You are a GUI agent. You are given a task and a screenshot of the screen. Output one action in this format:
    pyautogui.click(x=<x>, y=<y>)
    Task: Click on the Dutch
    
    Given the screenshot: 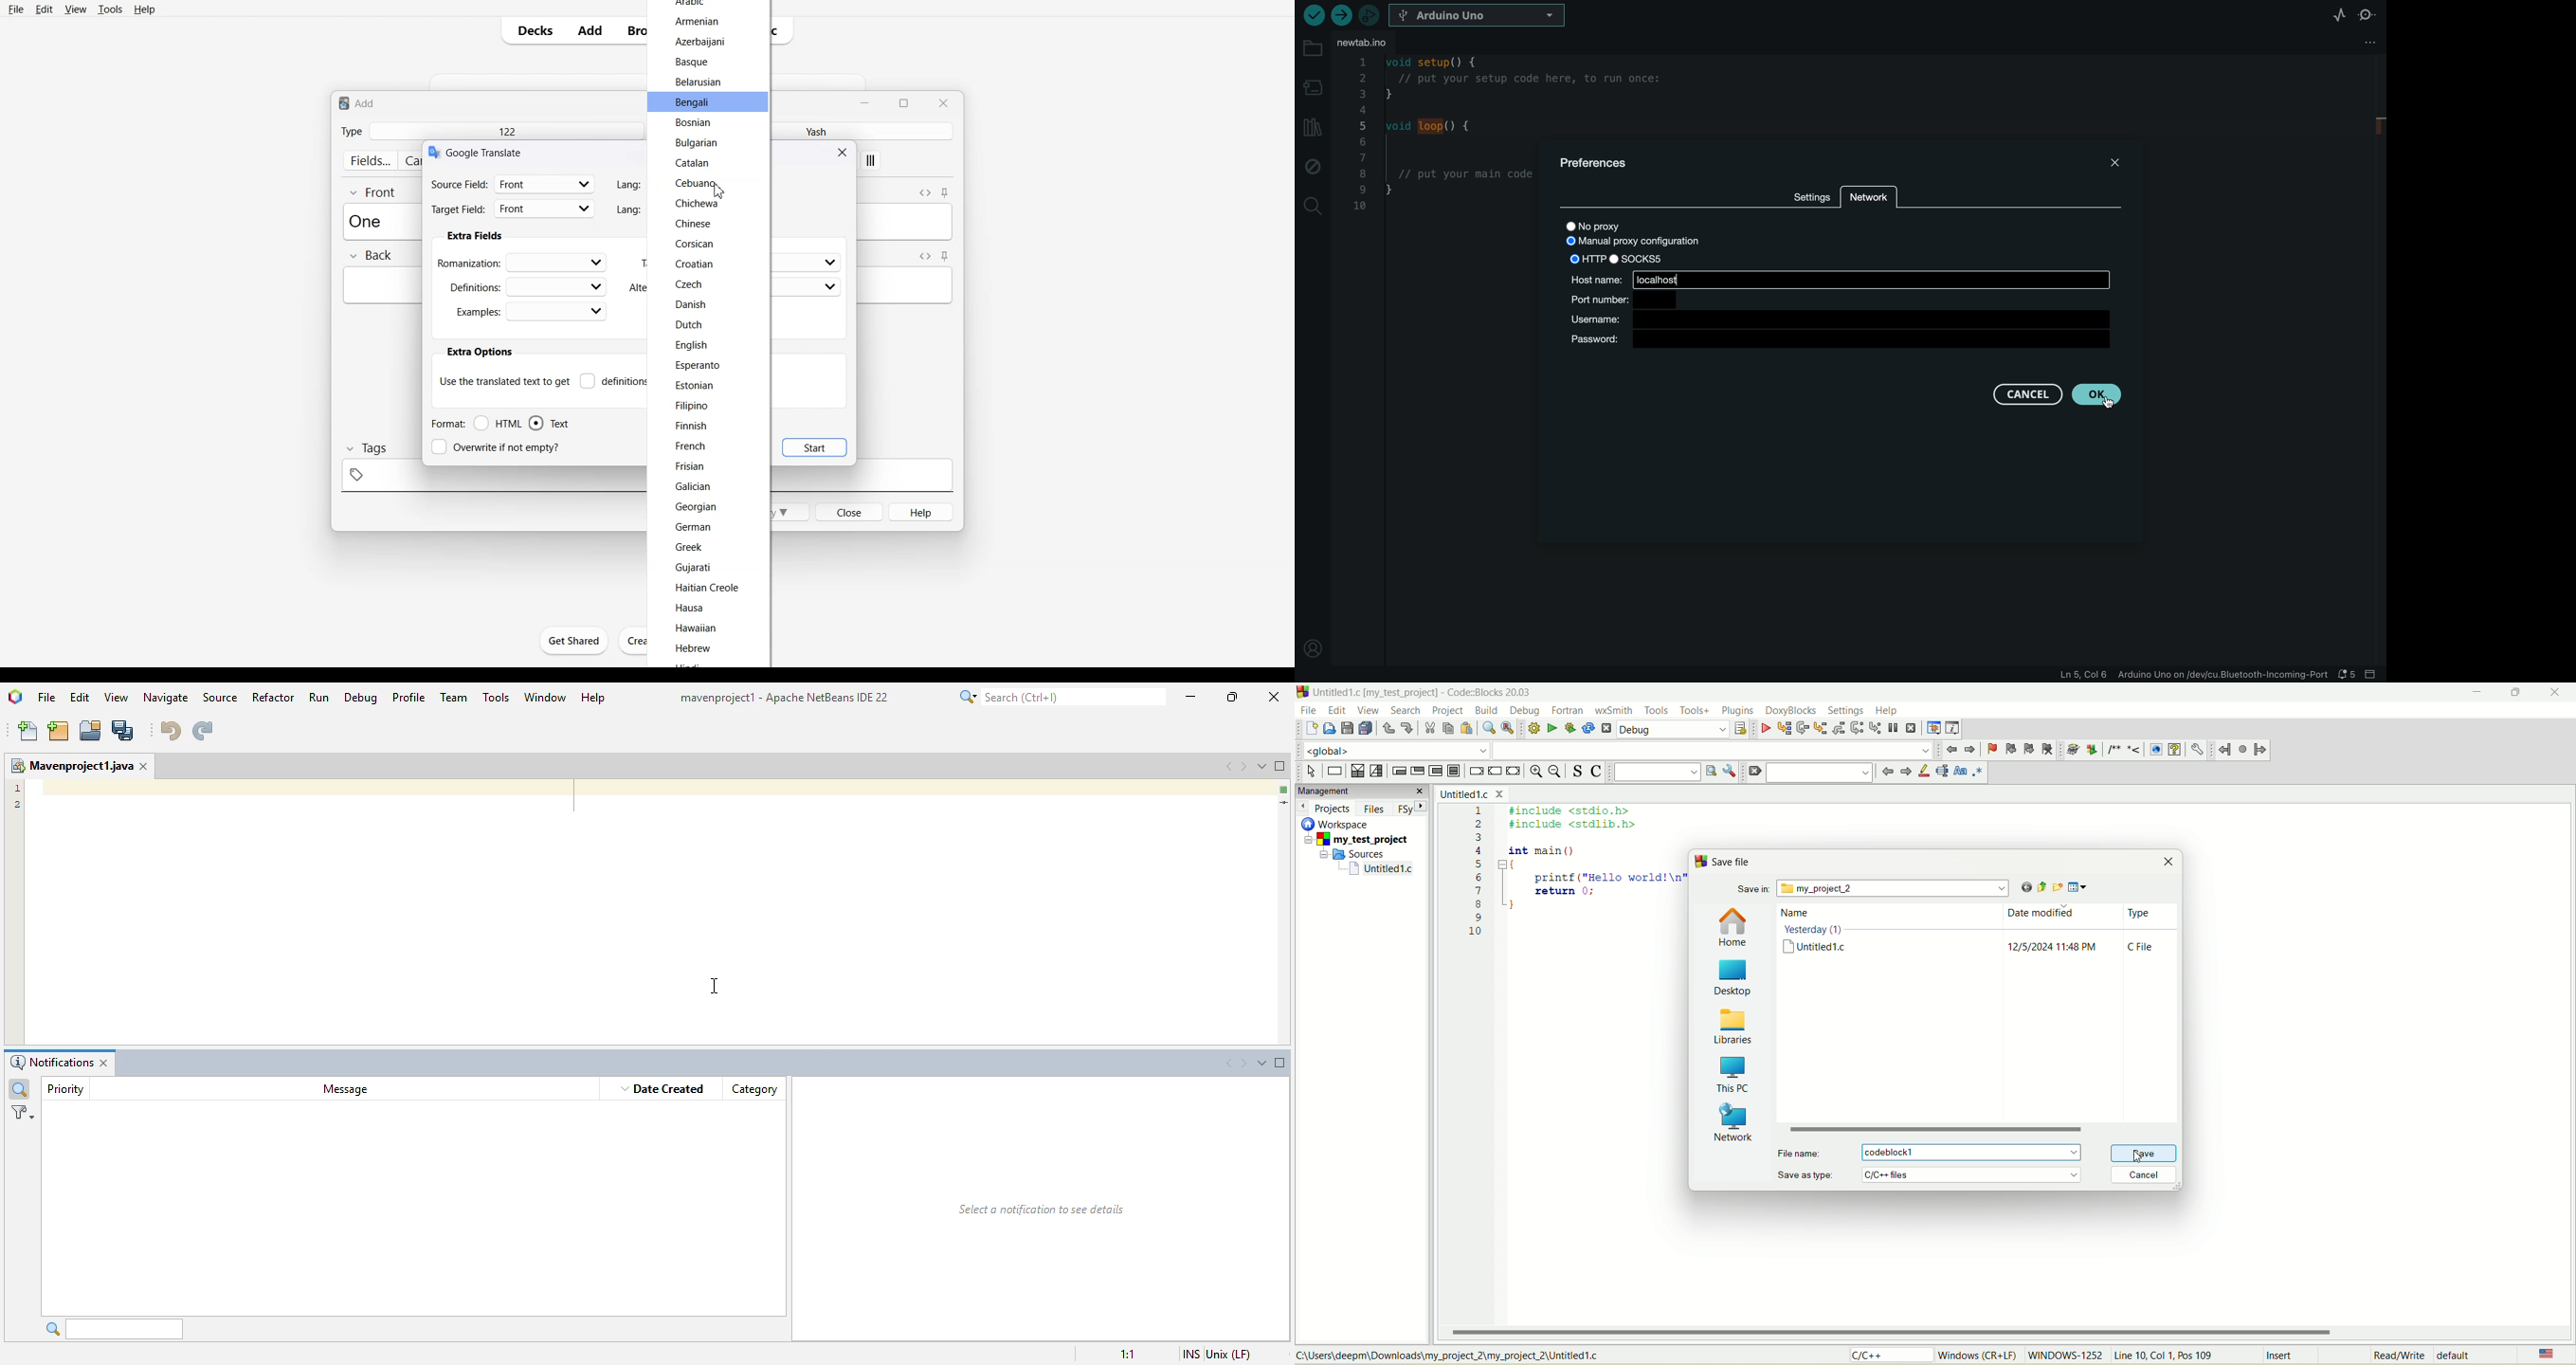 What is the action you would take?
    pyautogui.click(x=690, y=325)
    